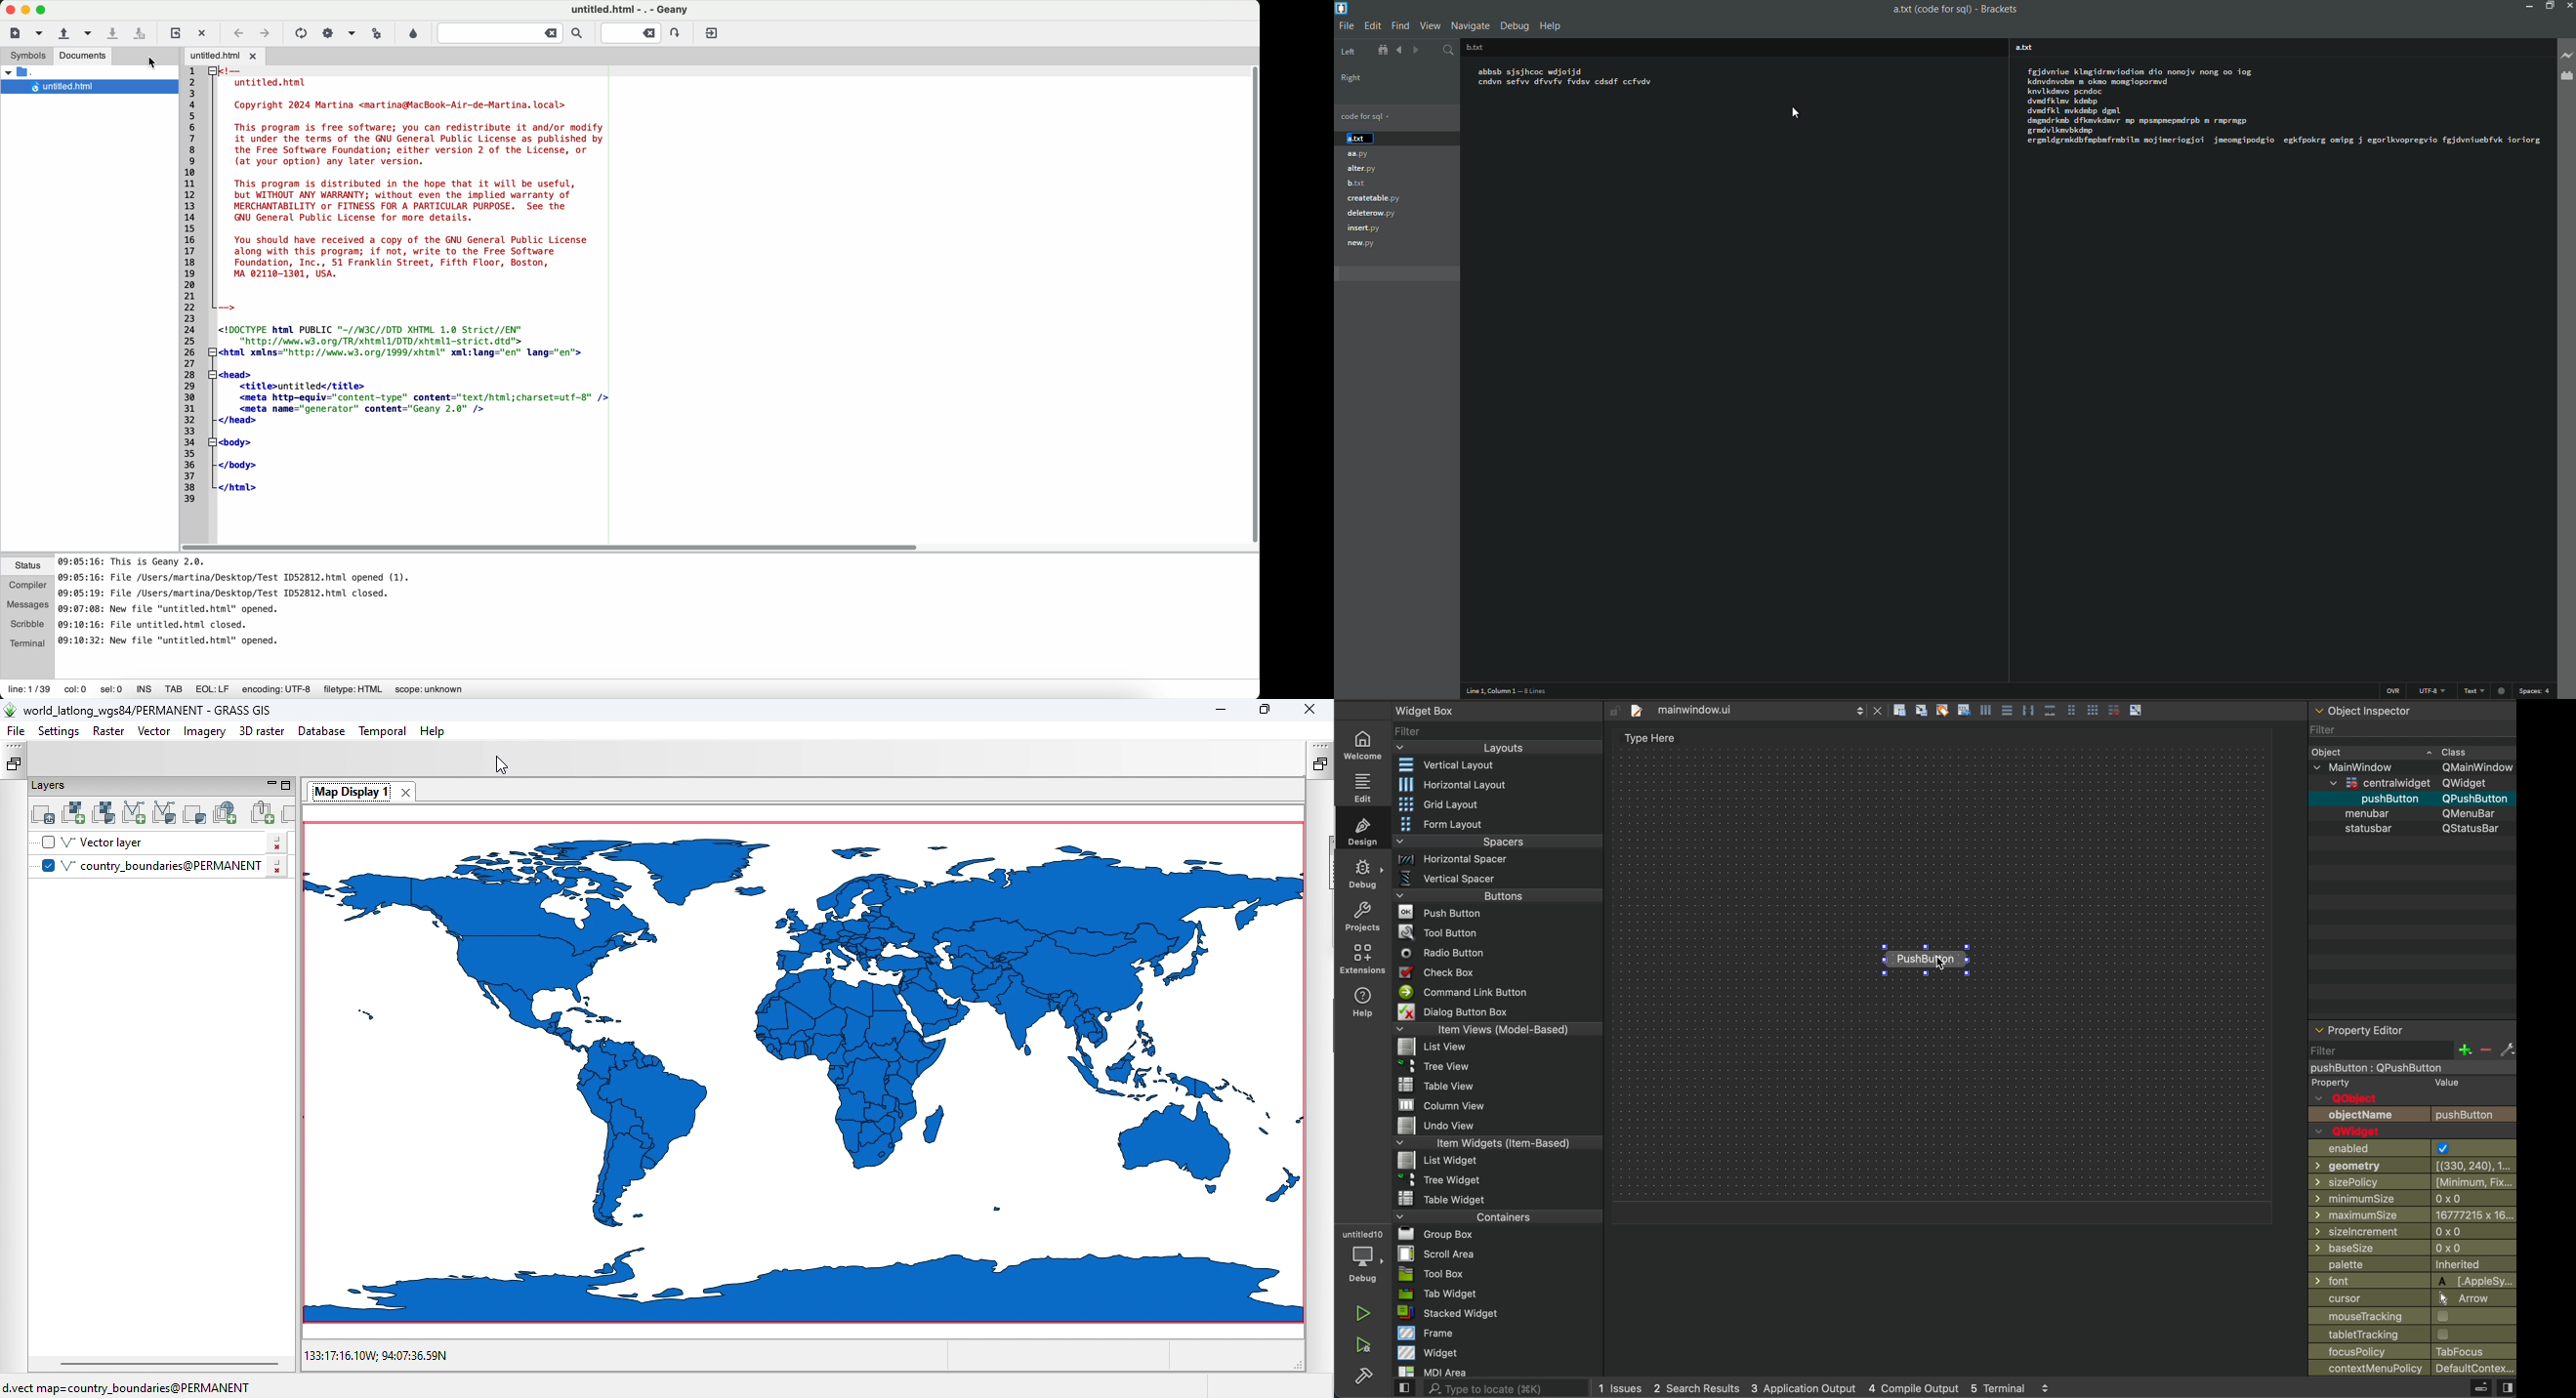  I want to click on debug, so click(1361, 875).